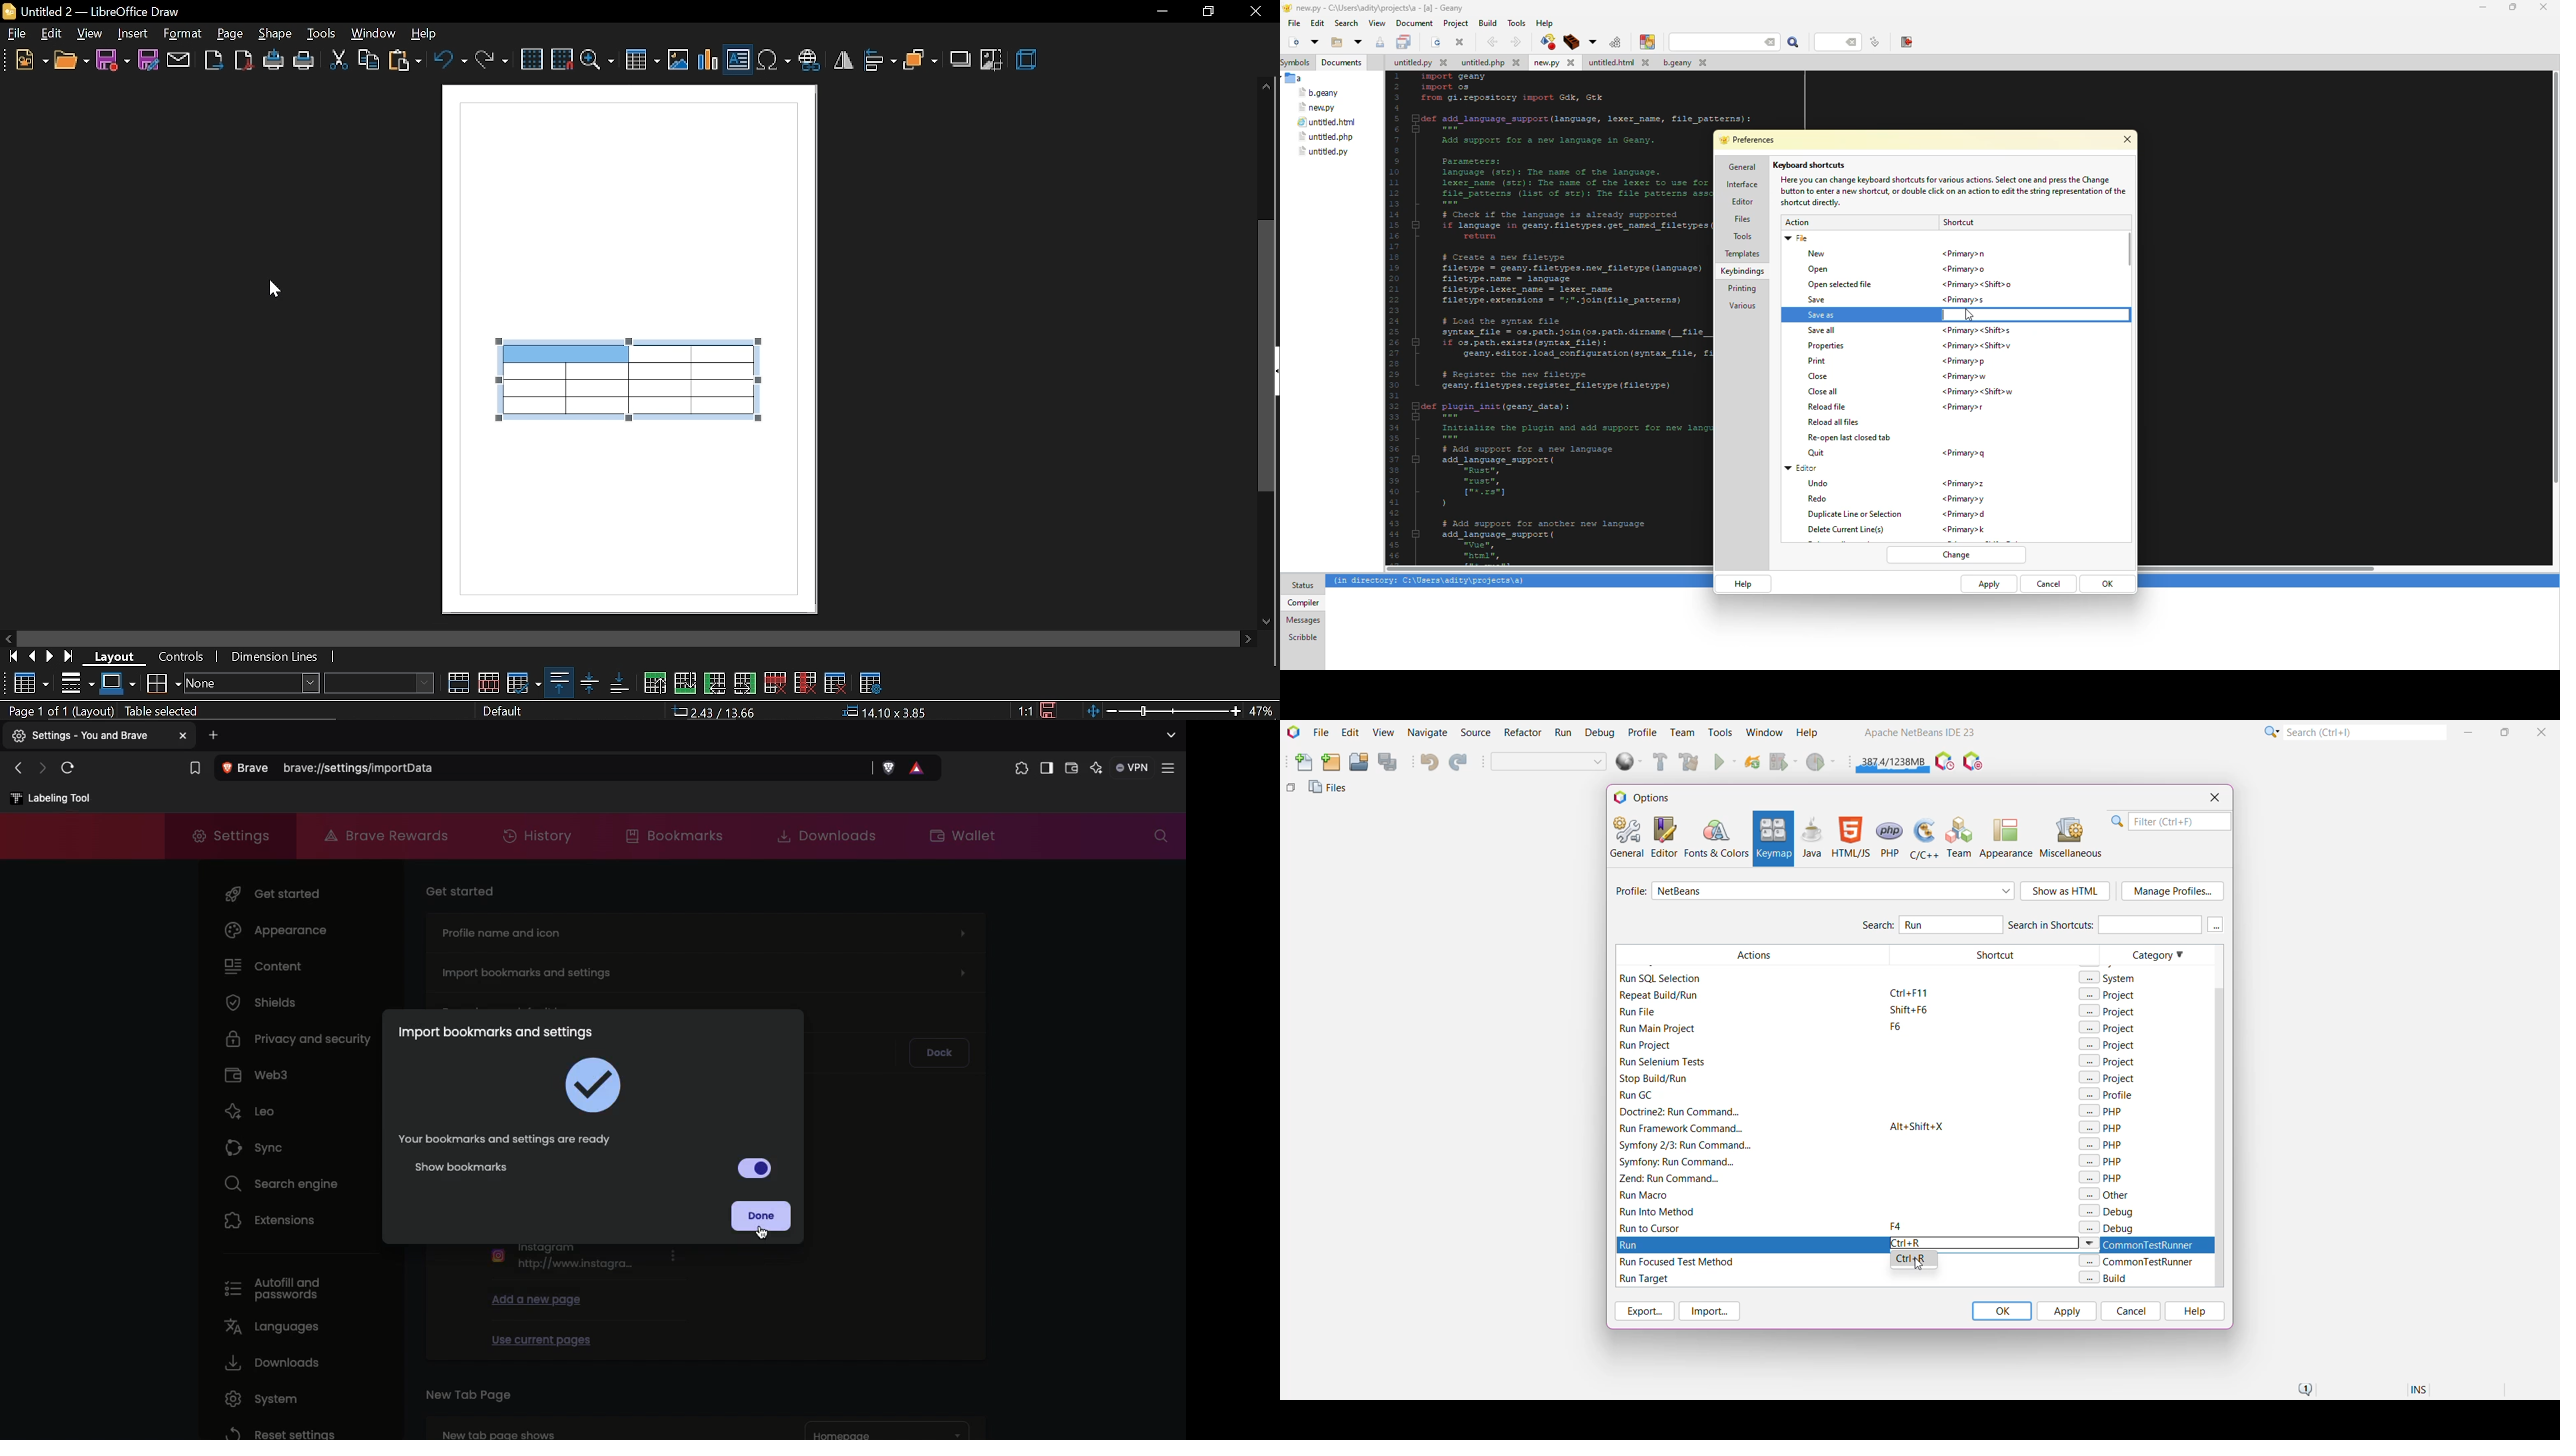  Describe the element at coordinates (25, 59) in the screenshot. I see `new` at that location.